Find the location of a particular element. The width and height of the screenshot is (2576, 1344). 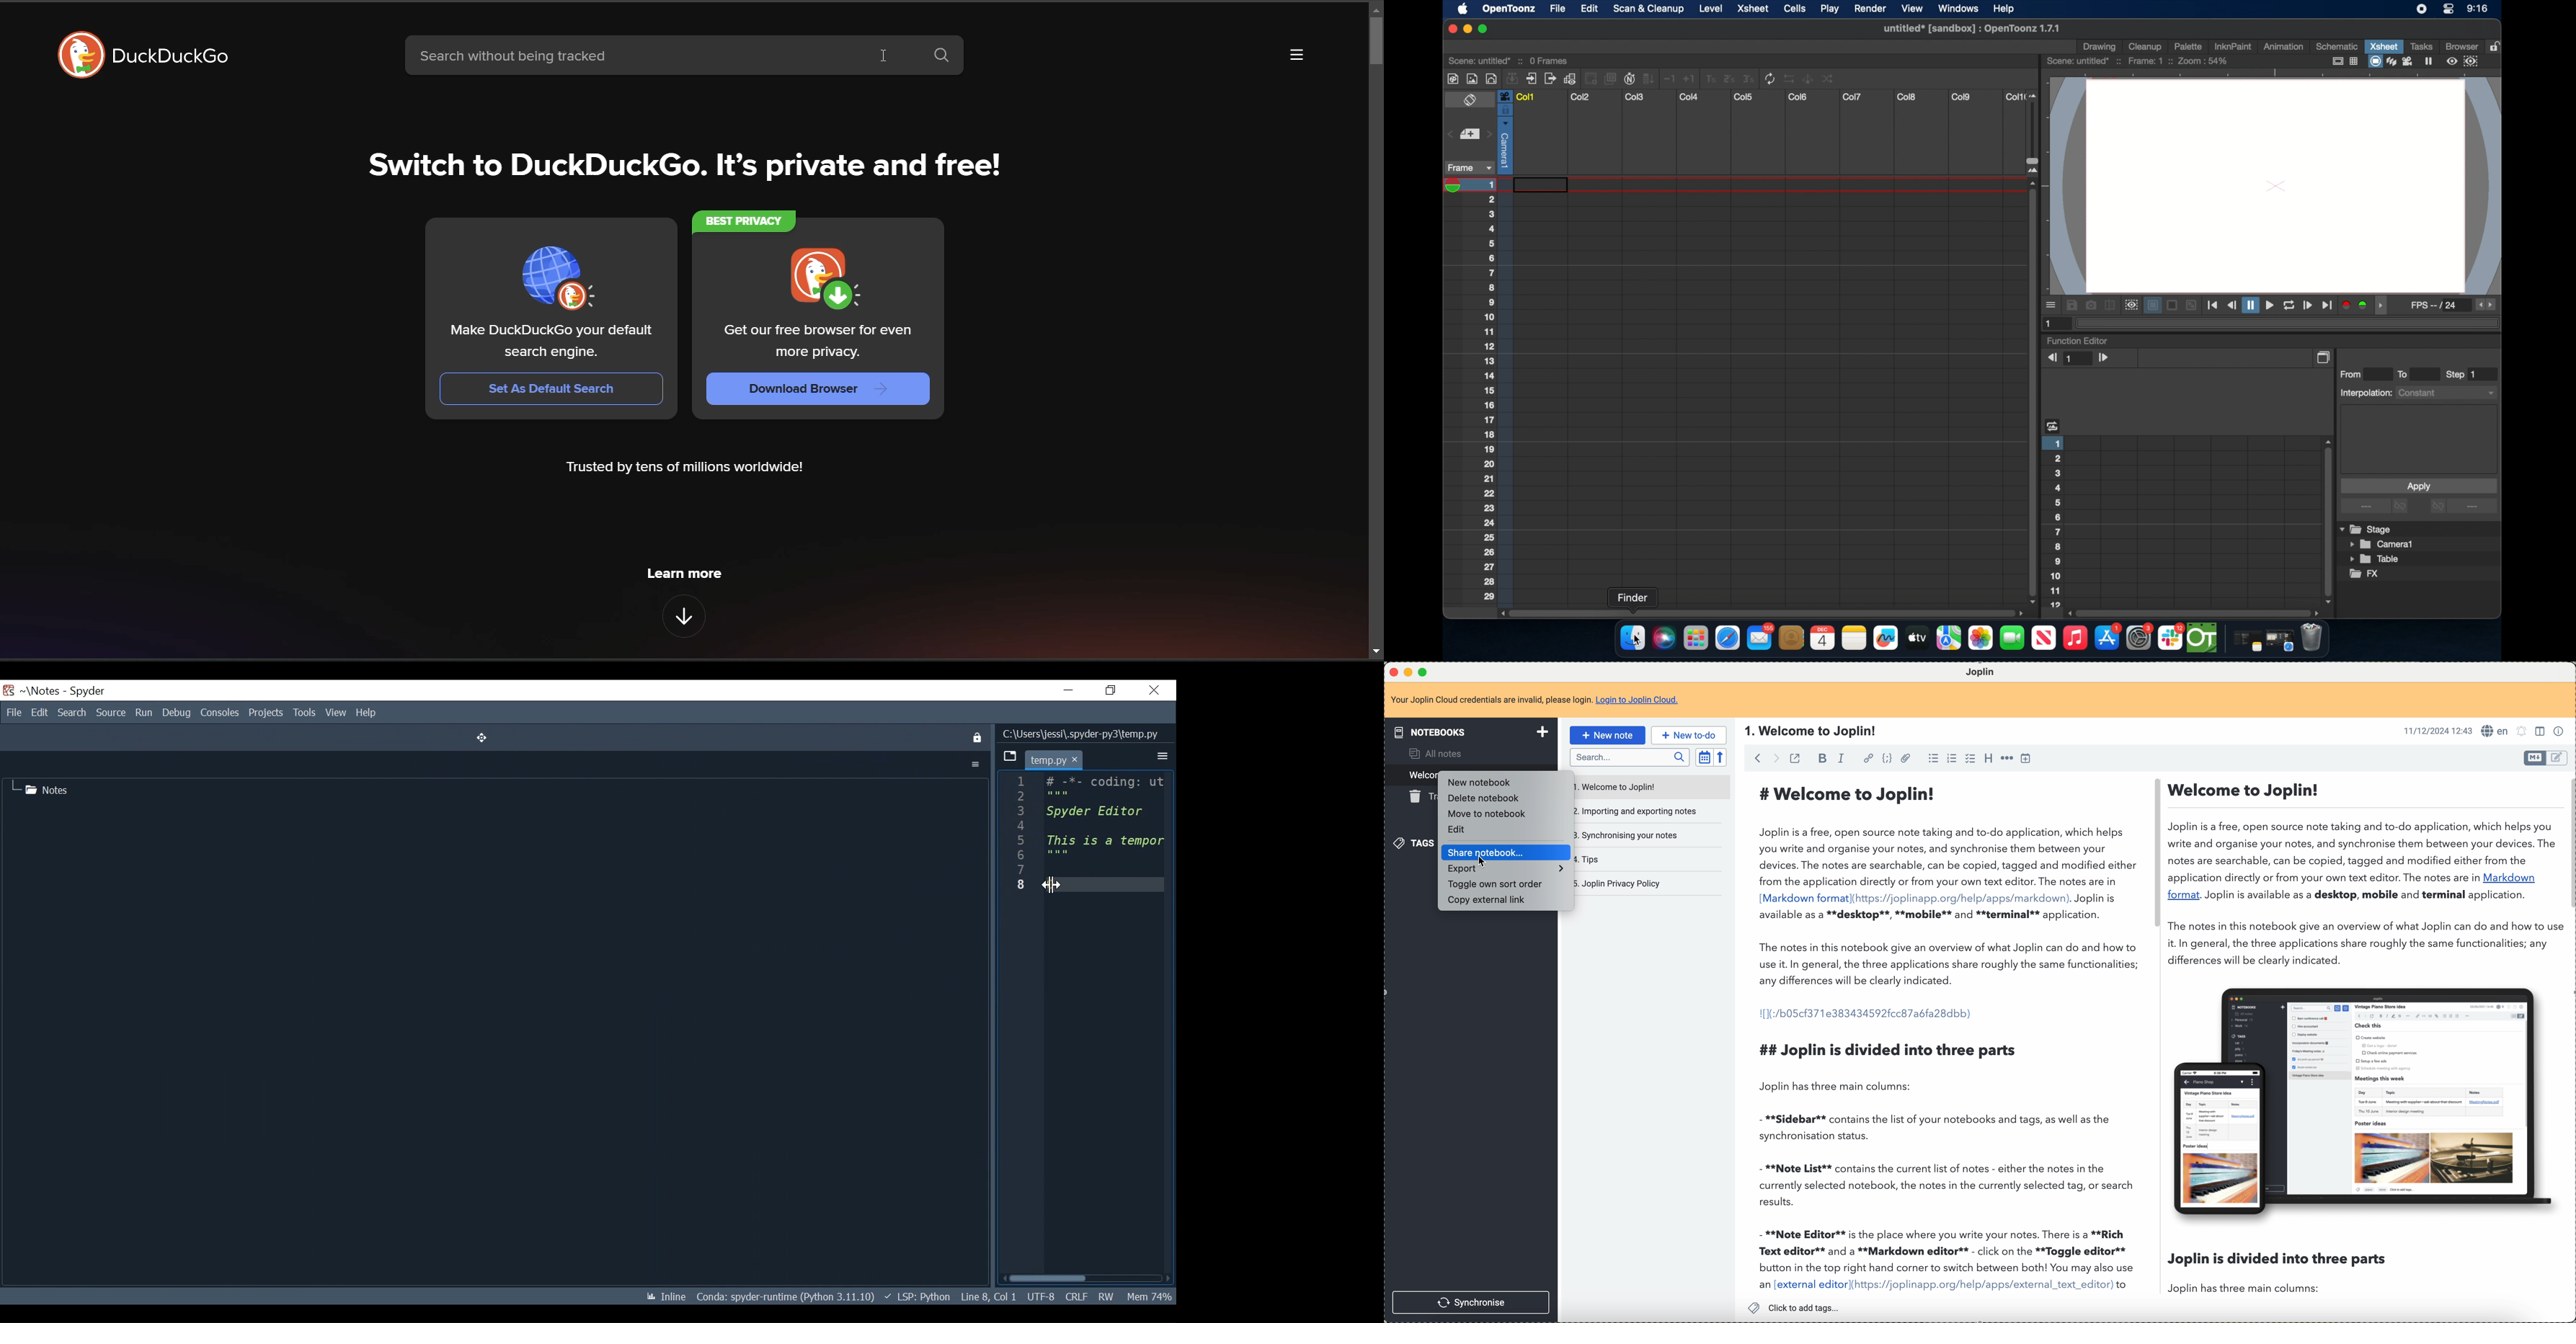

temp.py is located at coordinates (1048, 761).